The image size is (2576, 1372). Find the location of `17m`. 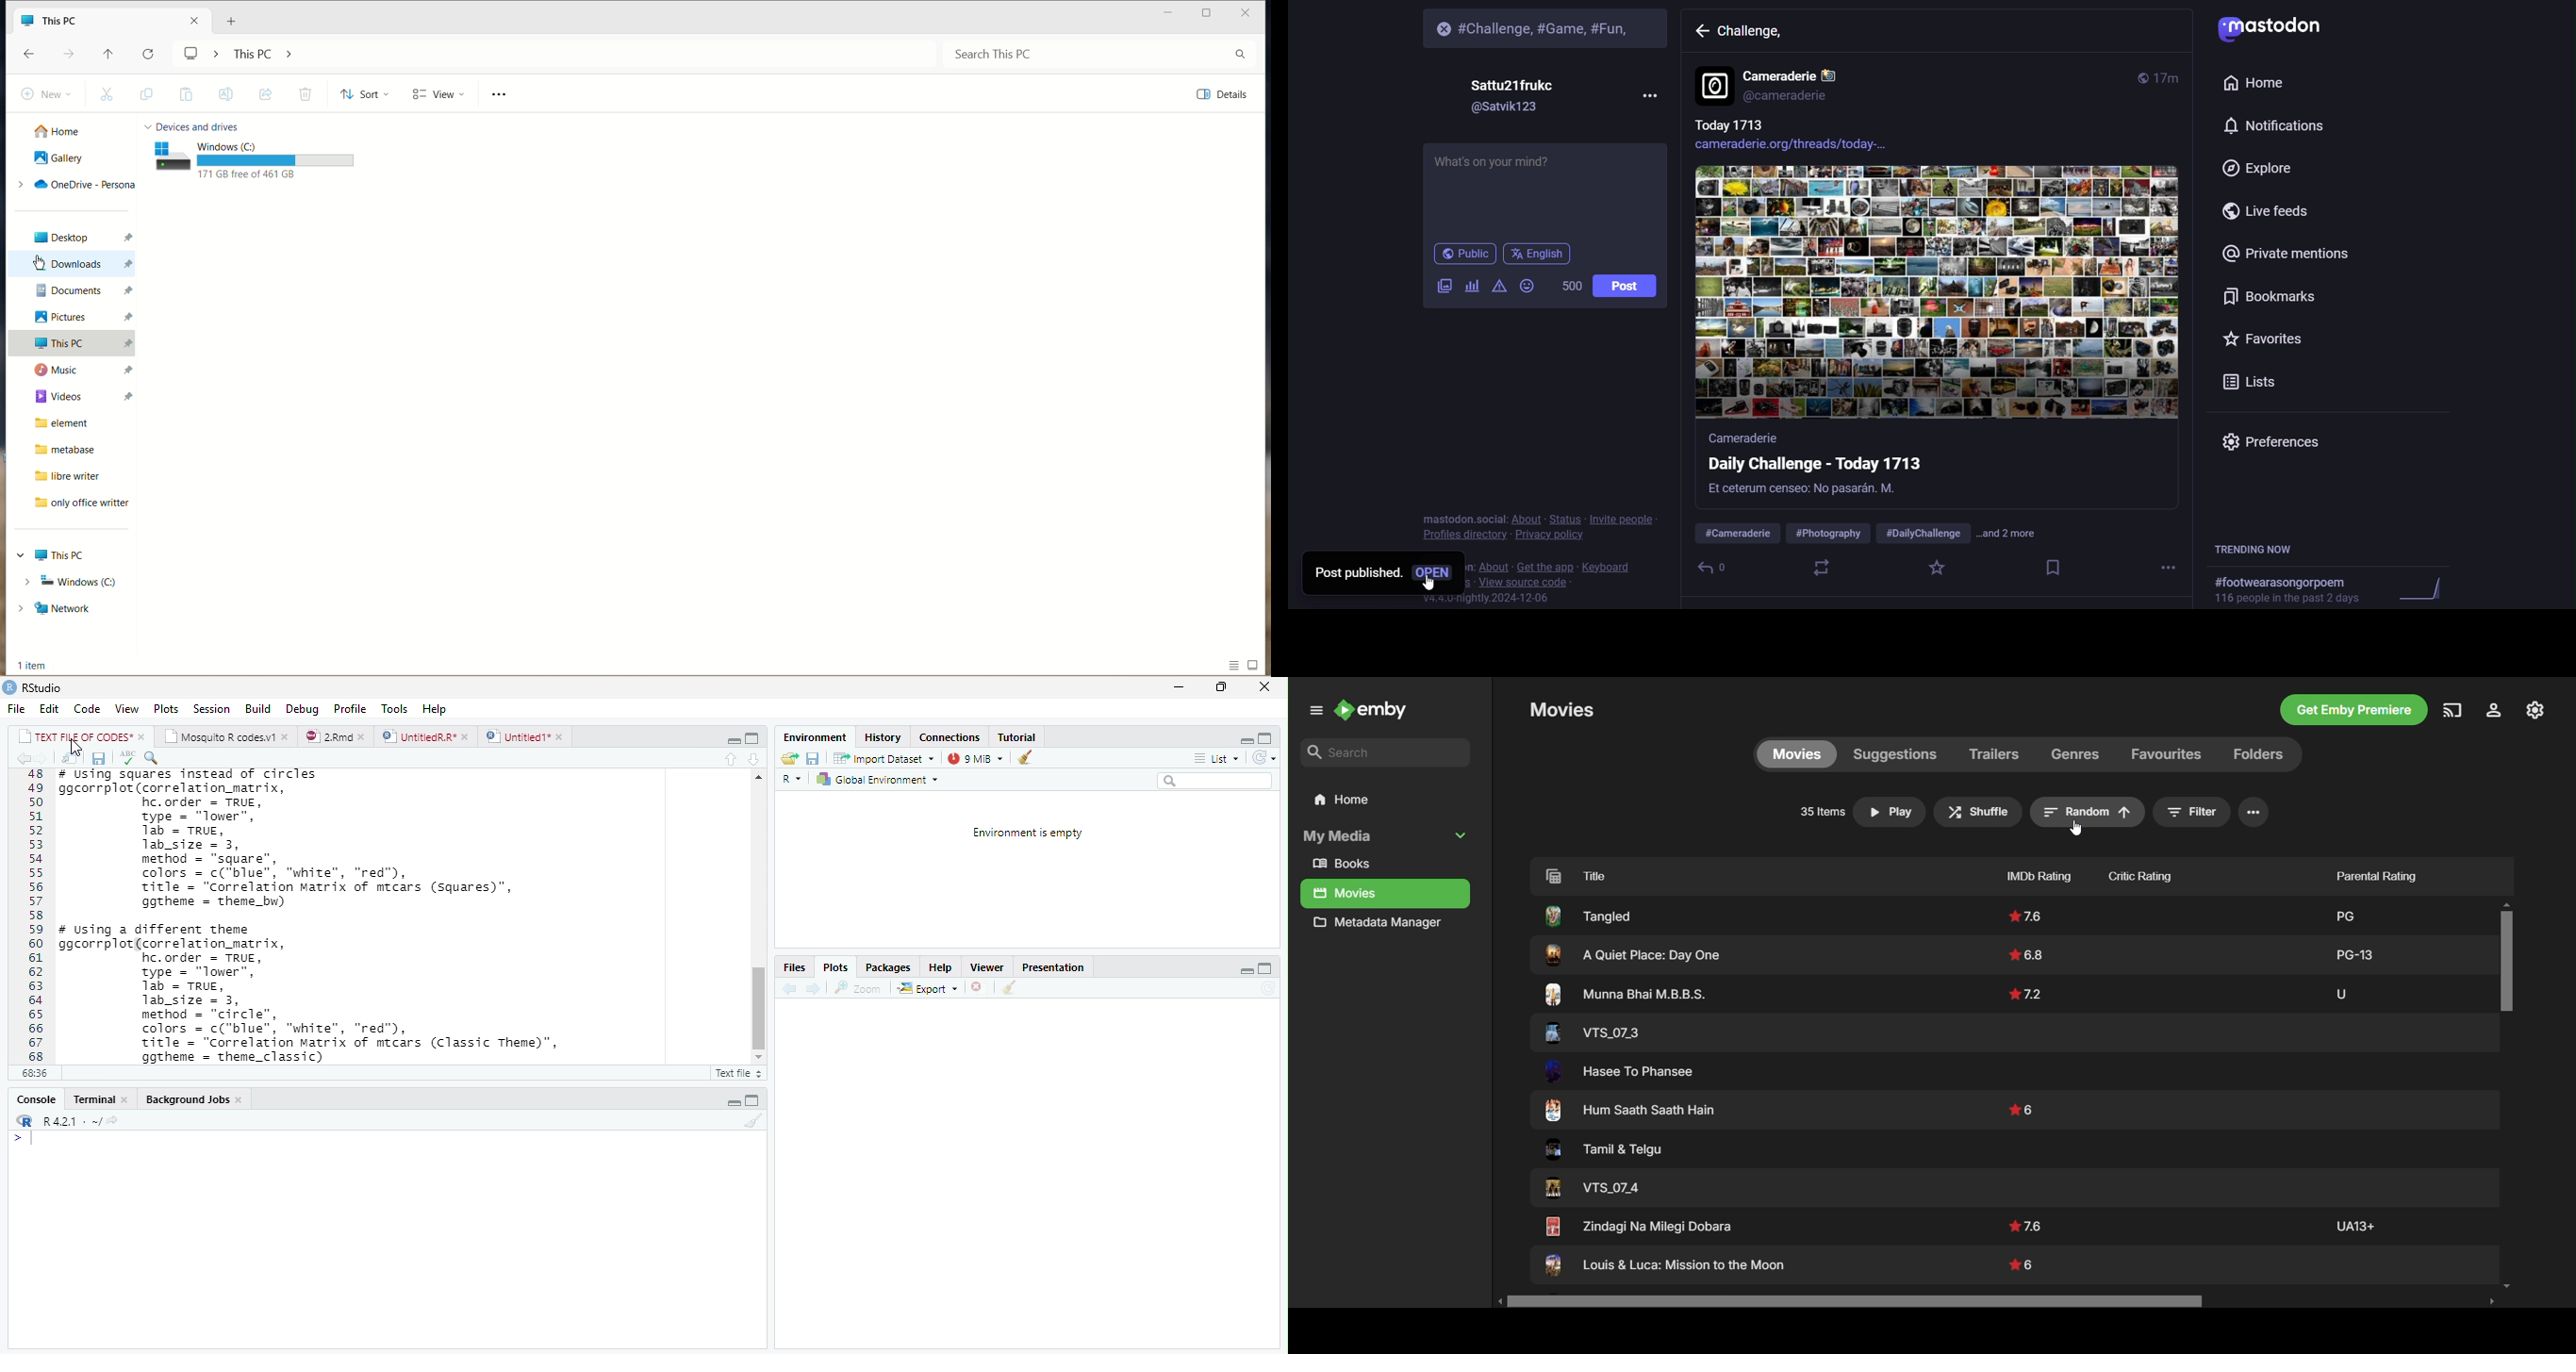

17m is located at coordinates (2170, 79).